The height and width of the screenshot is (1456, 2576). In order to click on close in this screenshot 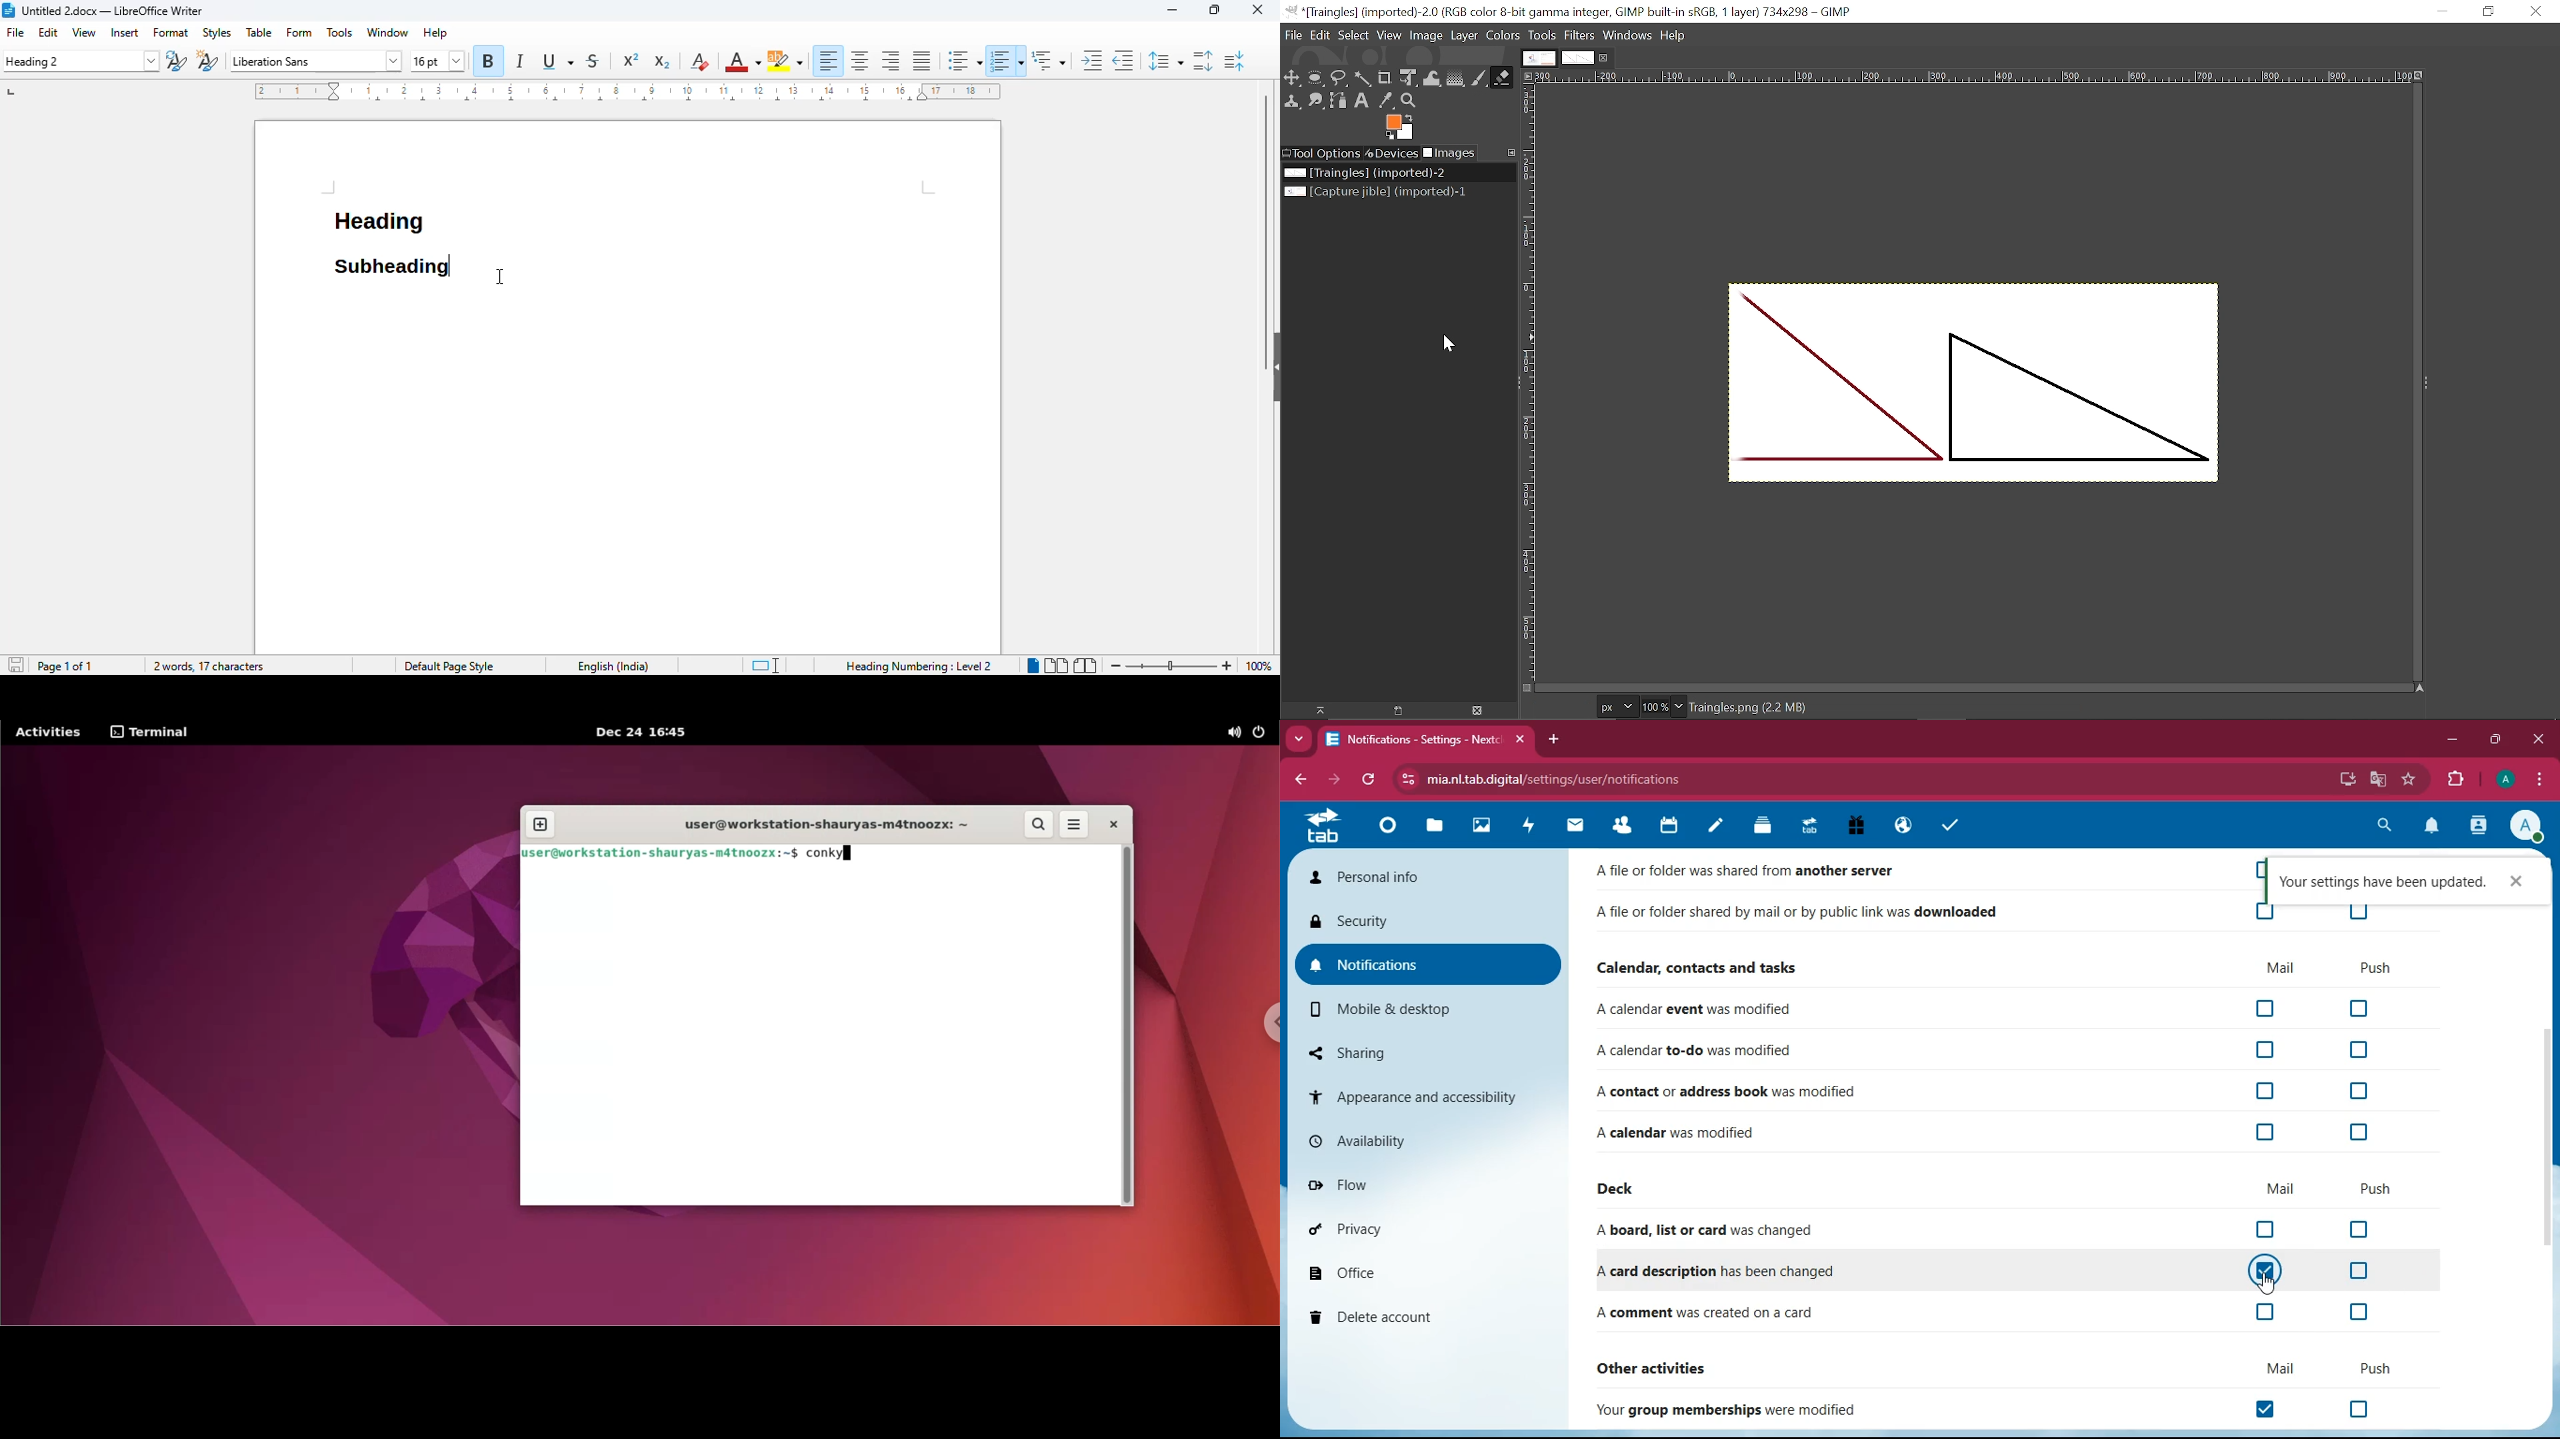, I will do `click(1258, 10)`.